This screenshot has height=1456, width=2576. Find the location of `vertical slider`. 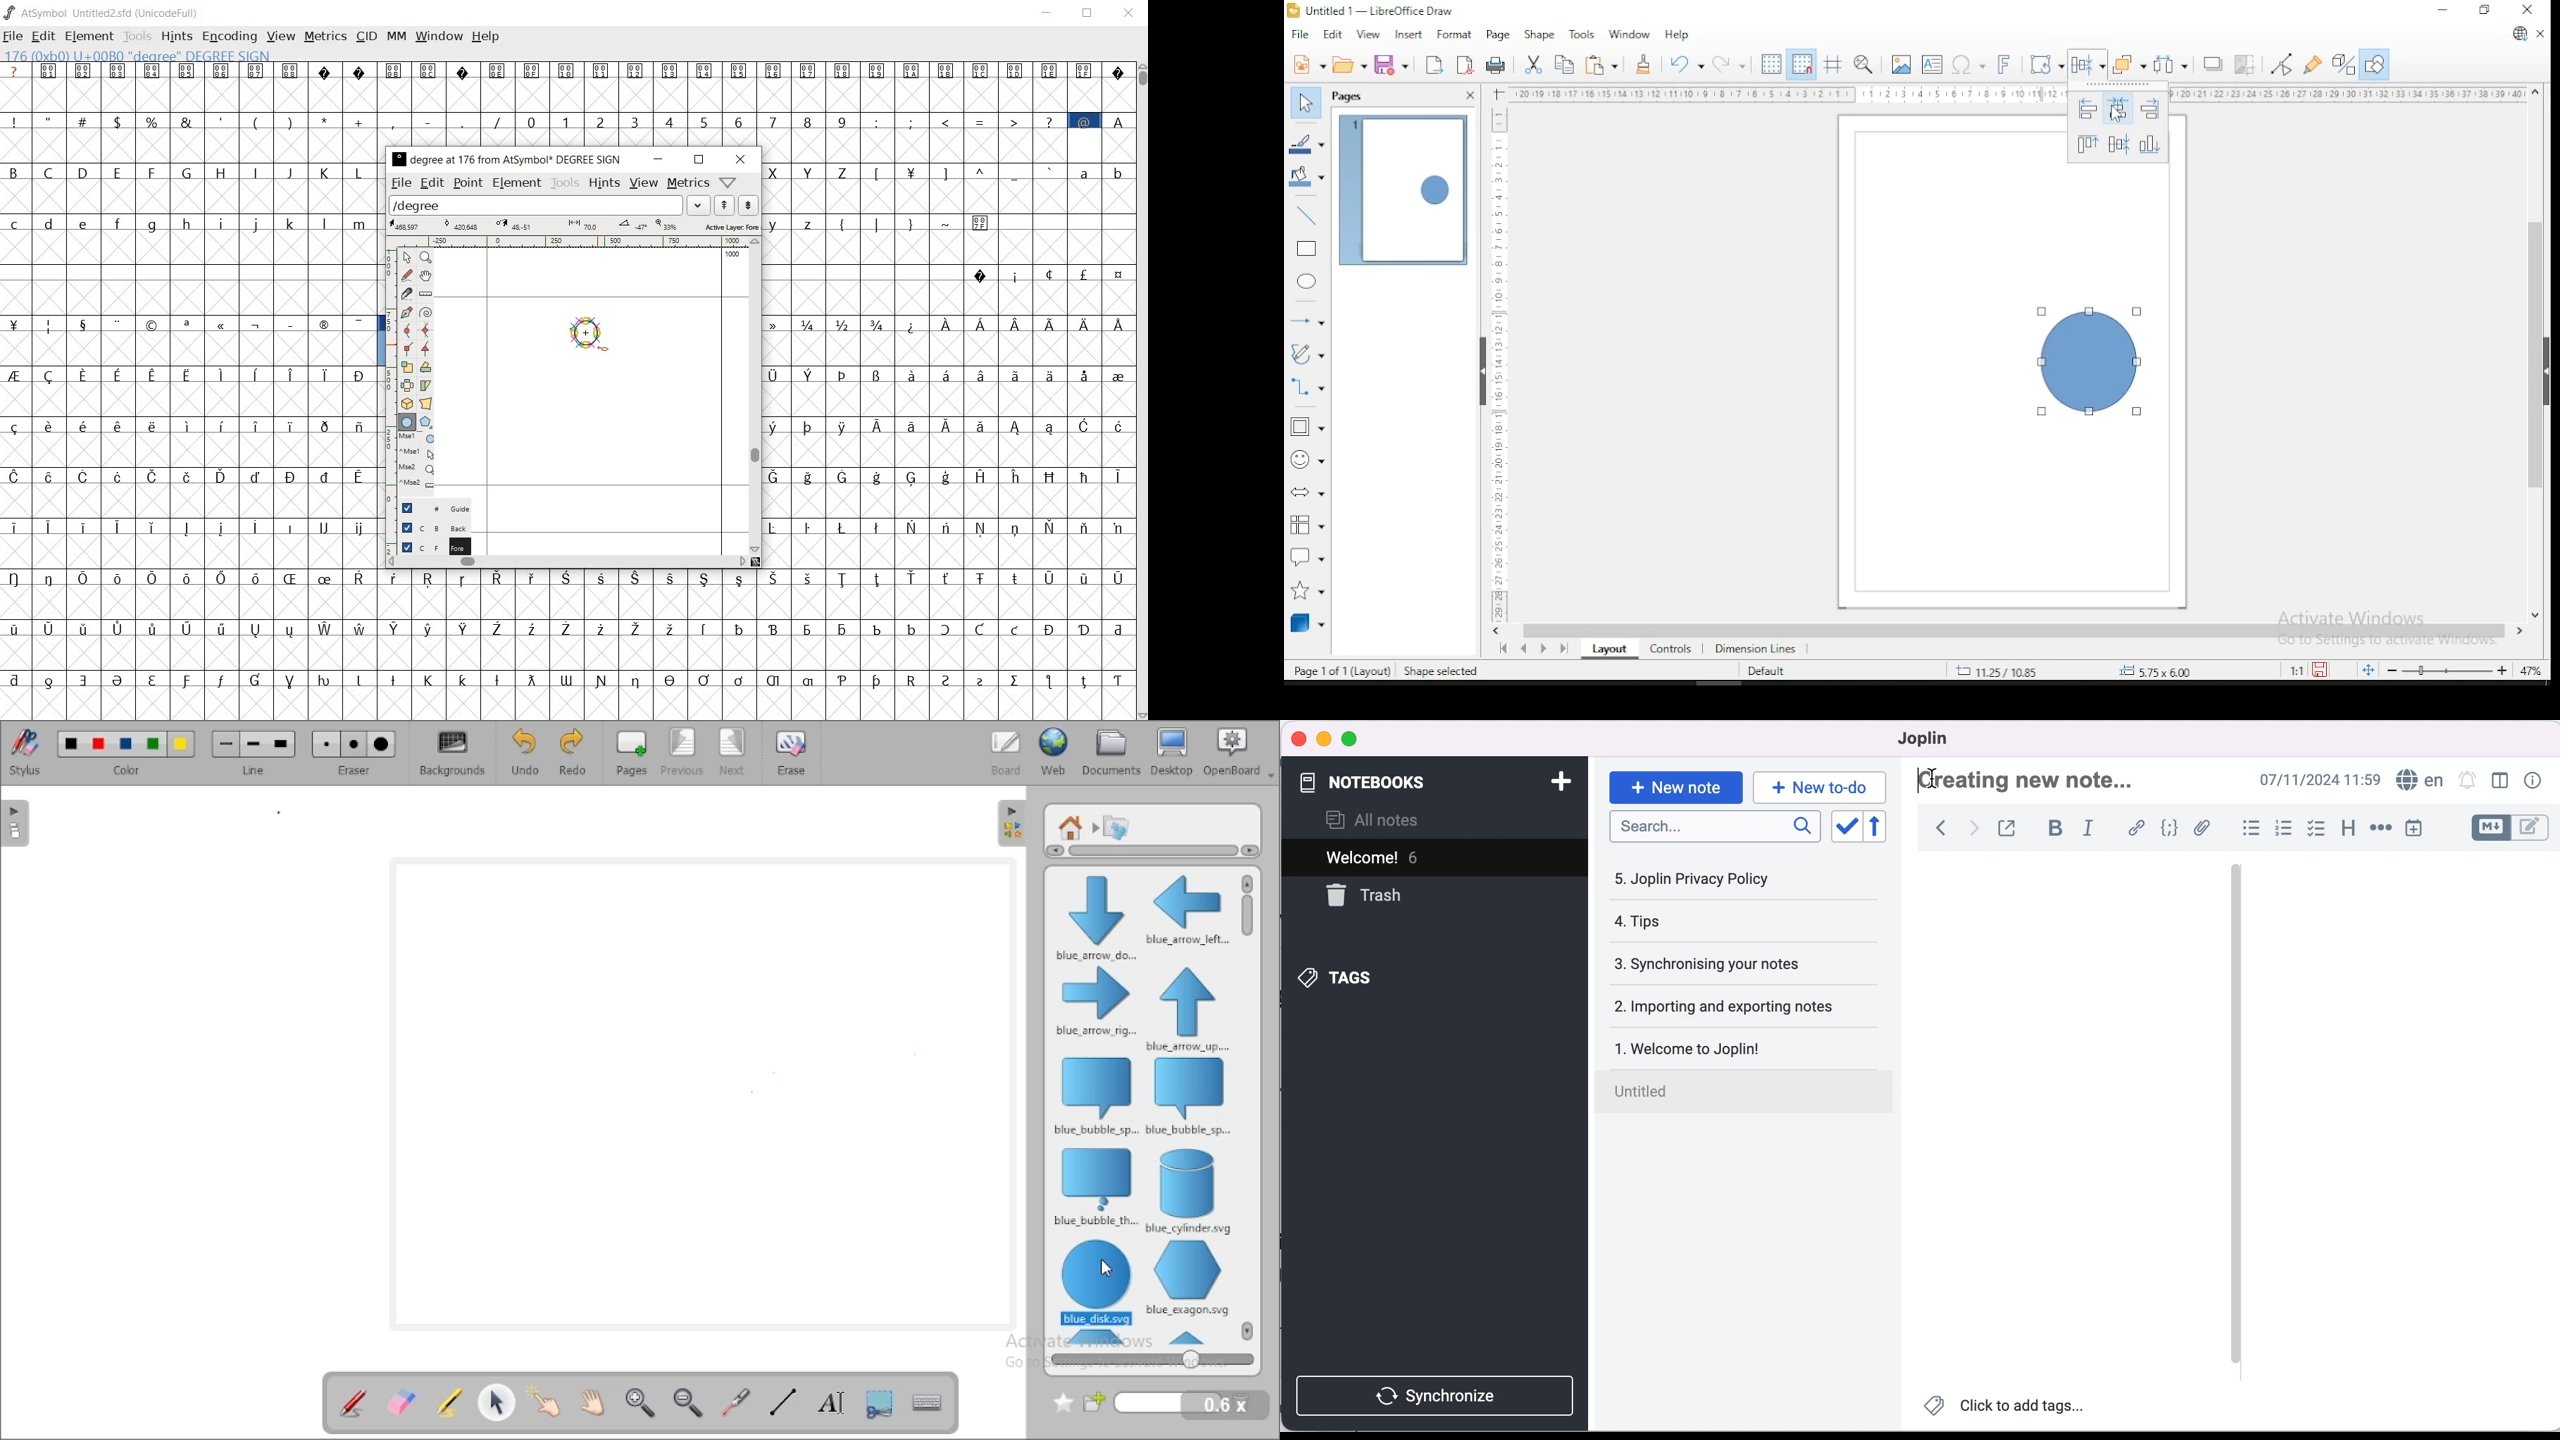

vertical slider is located at coordinates (2235, 907).